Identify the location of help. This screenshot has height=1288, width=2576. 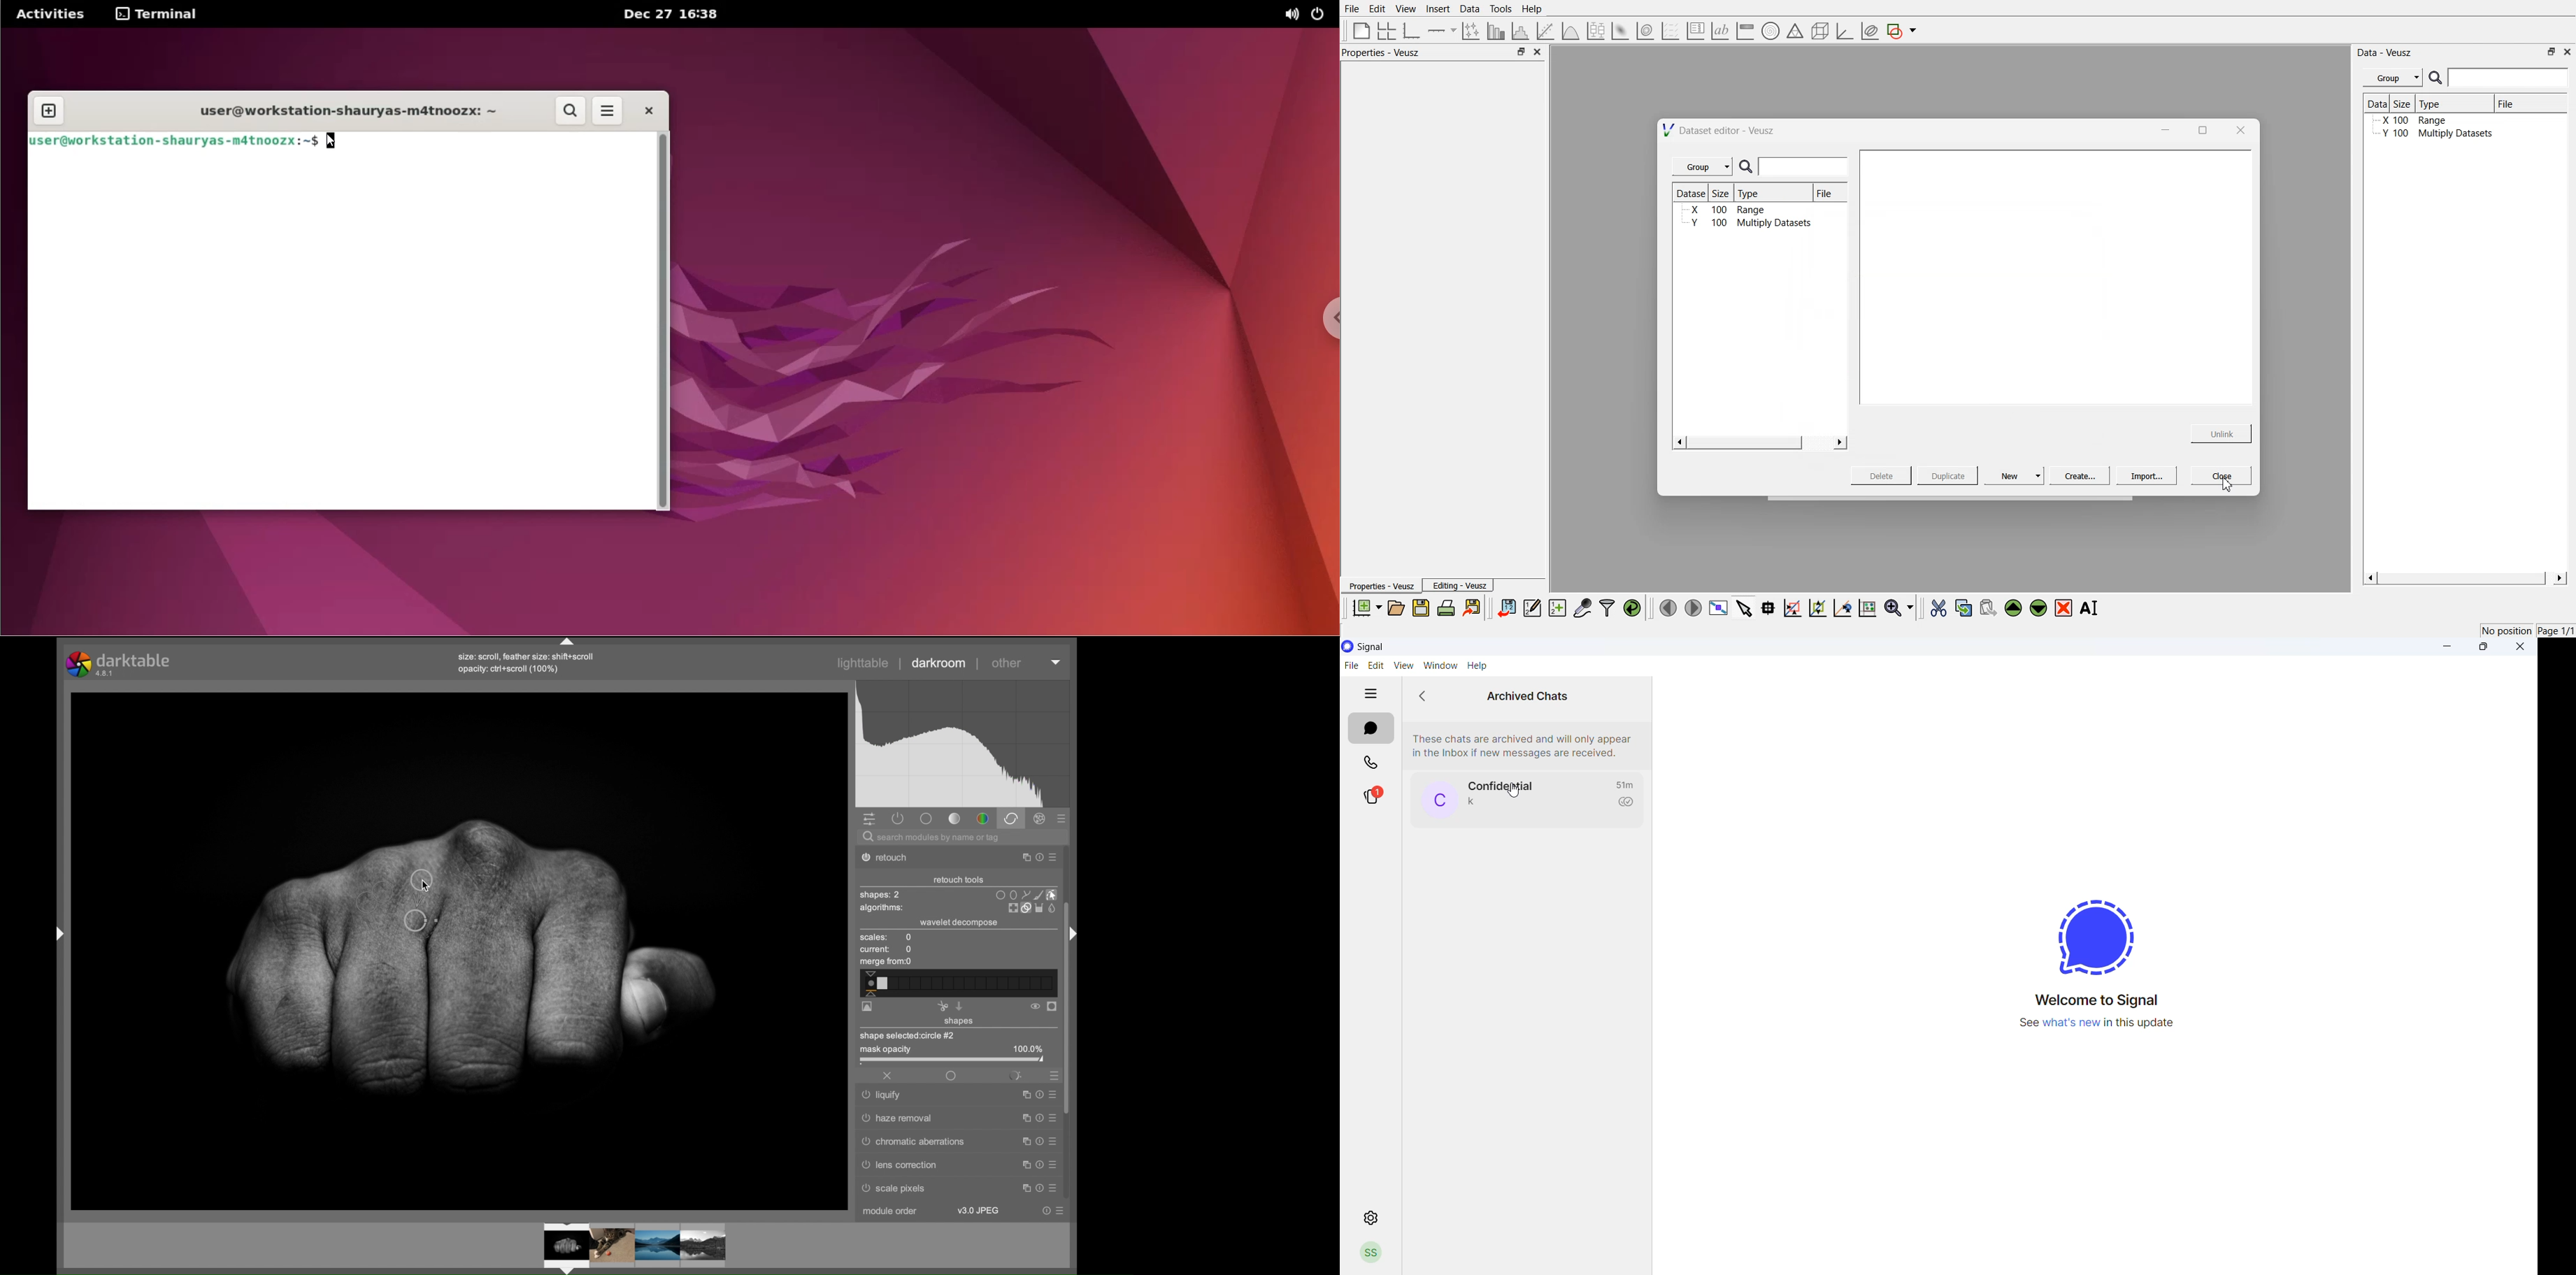
(1039, 1189).